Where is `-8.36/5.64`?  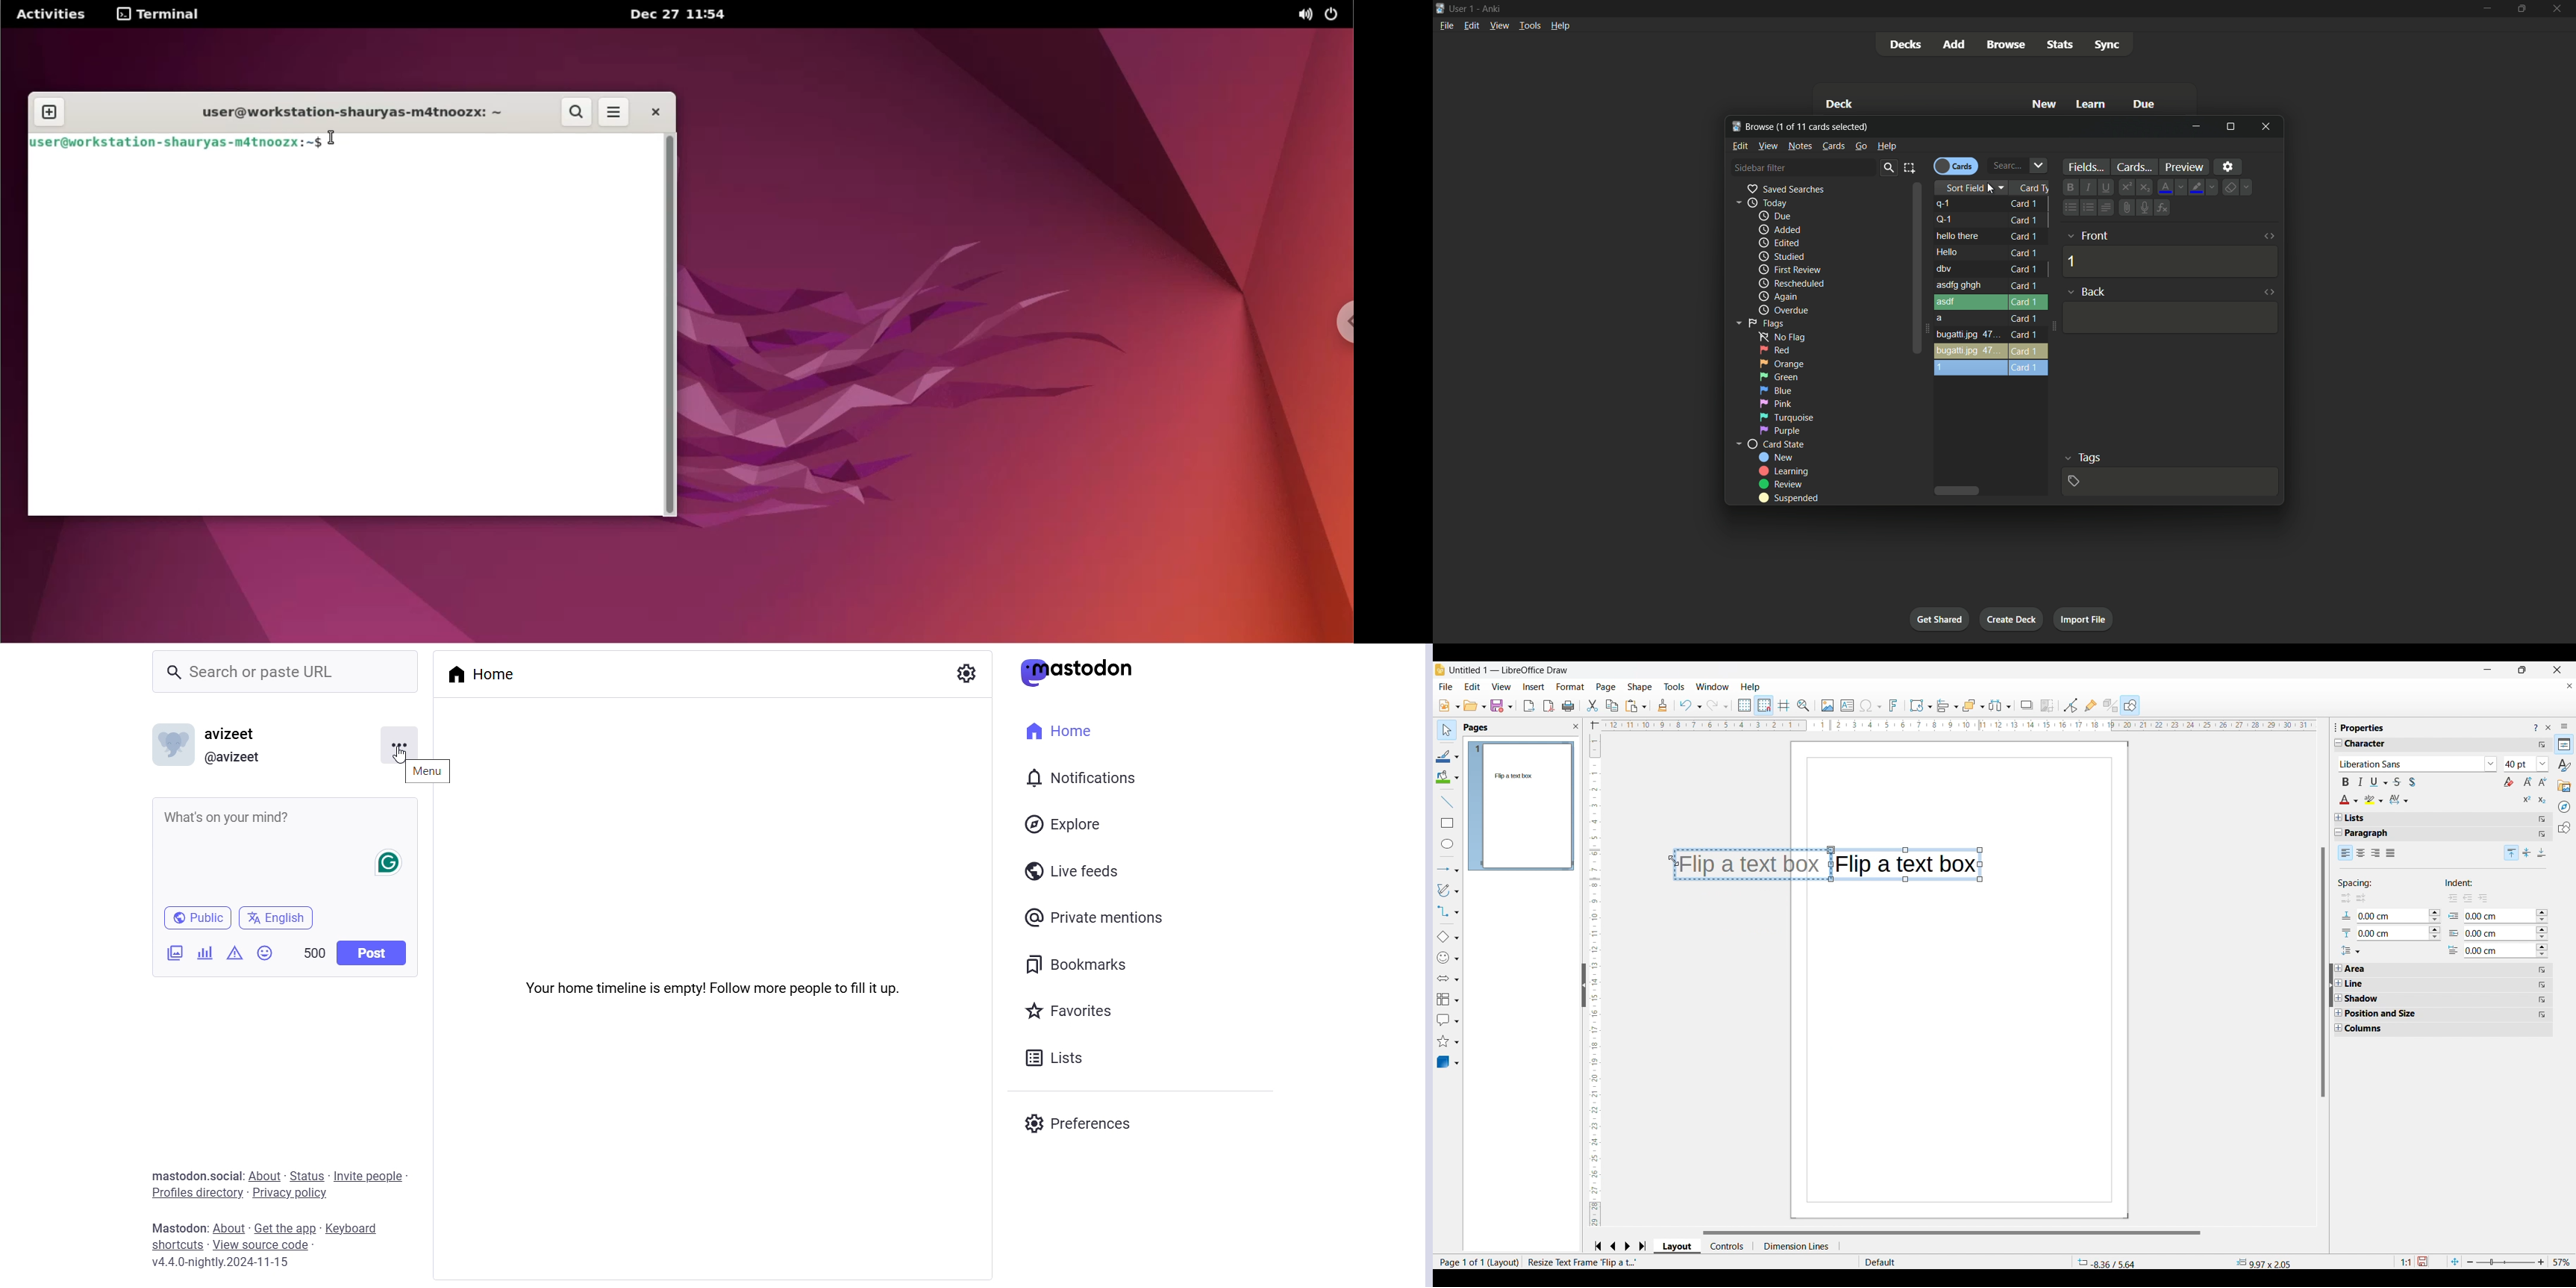
-8.36/5.64 is located at coordinates (2107, 1262).